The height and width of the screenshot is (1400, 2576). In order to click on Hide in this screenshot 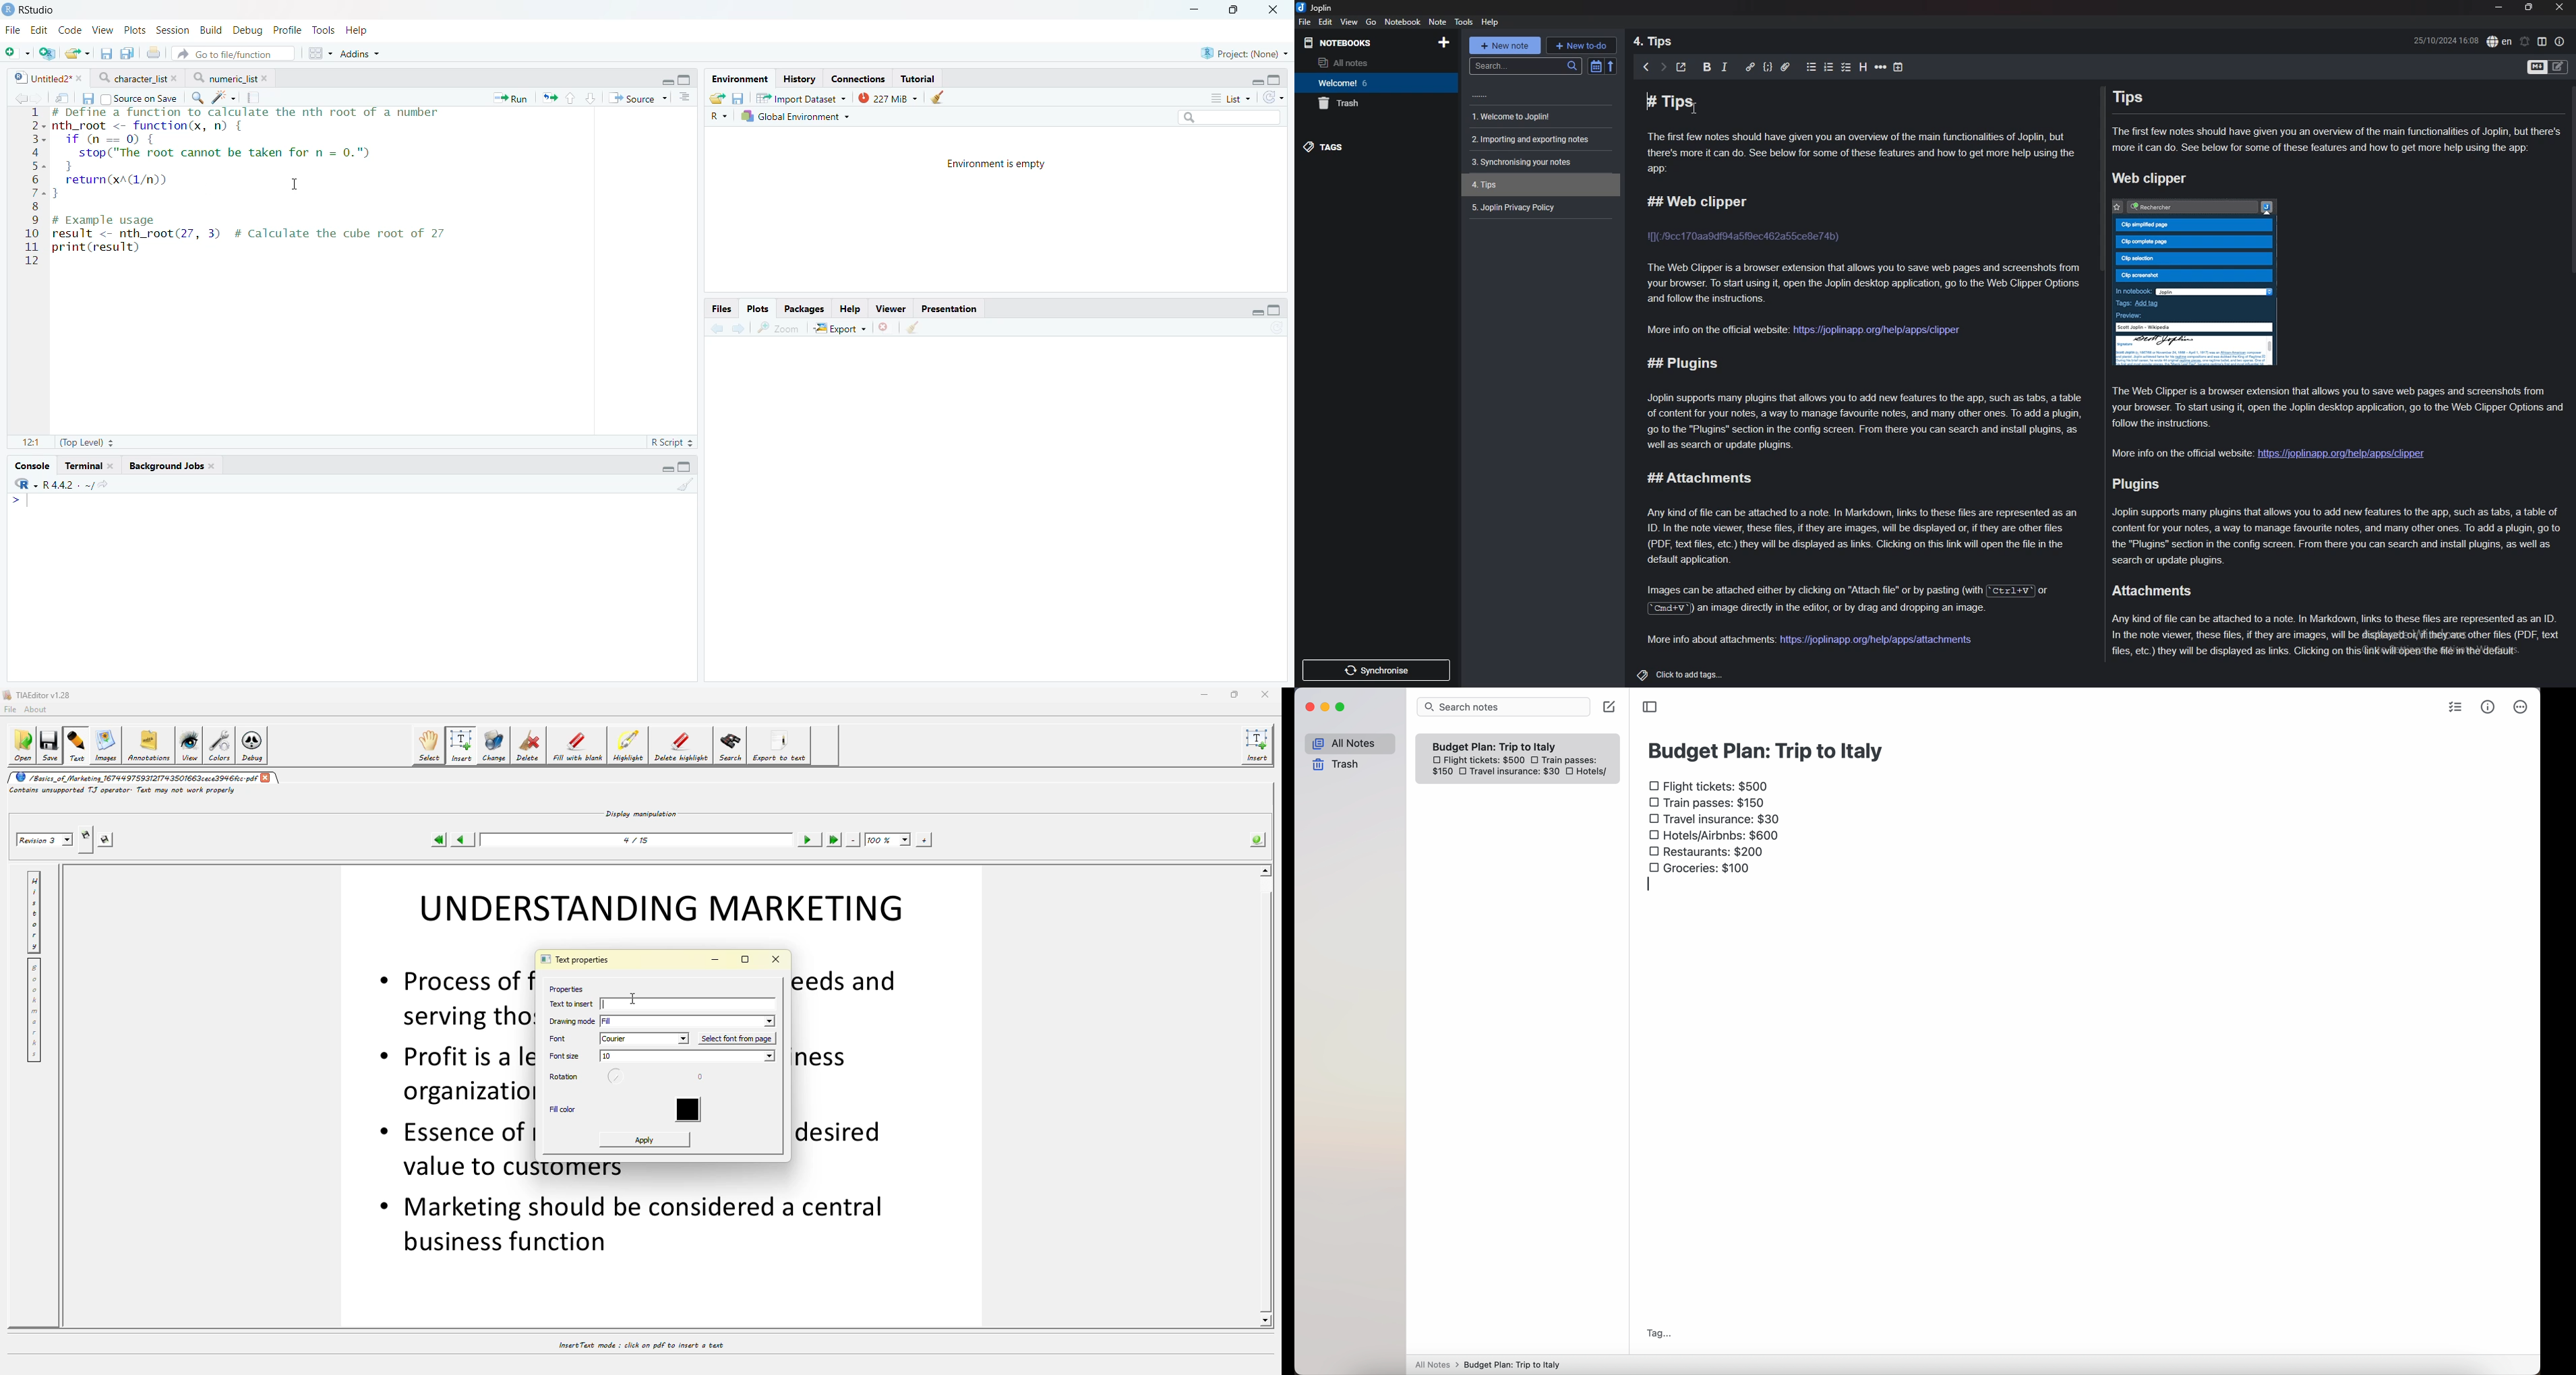, I will do `click(1257, 310)`.